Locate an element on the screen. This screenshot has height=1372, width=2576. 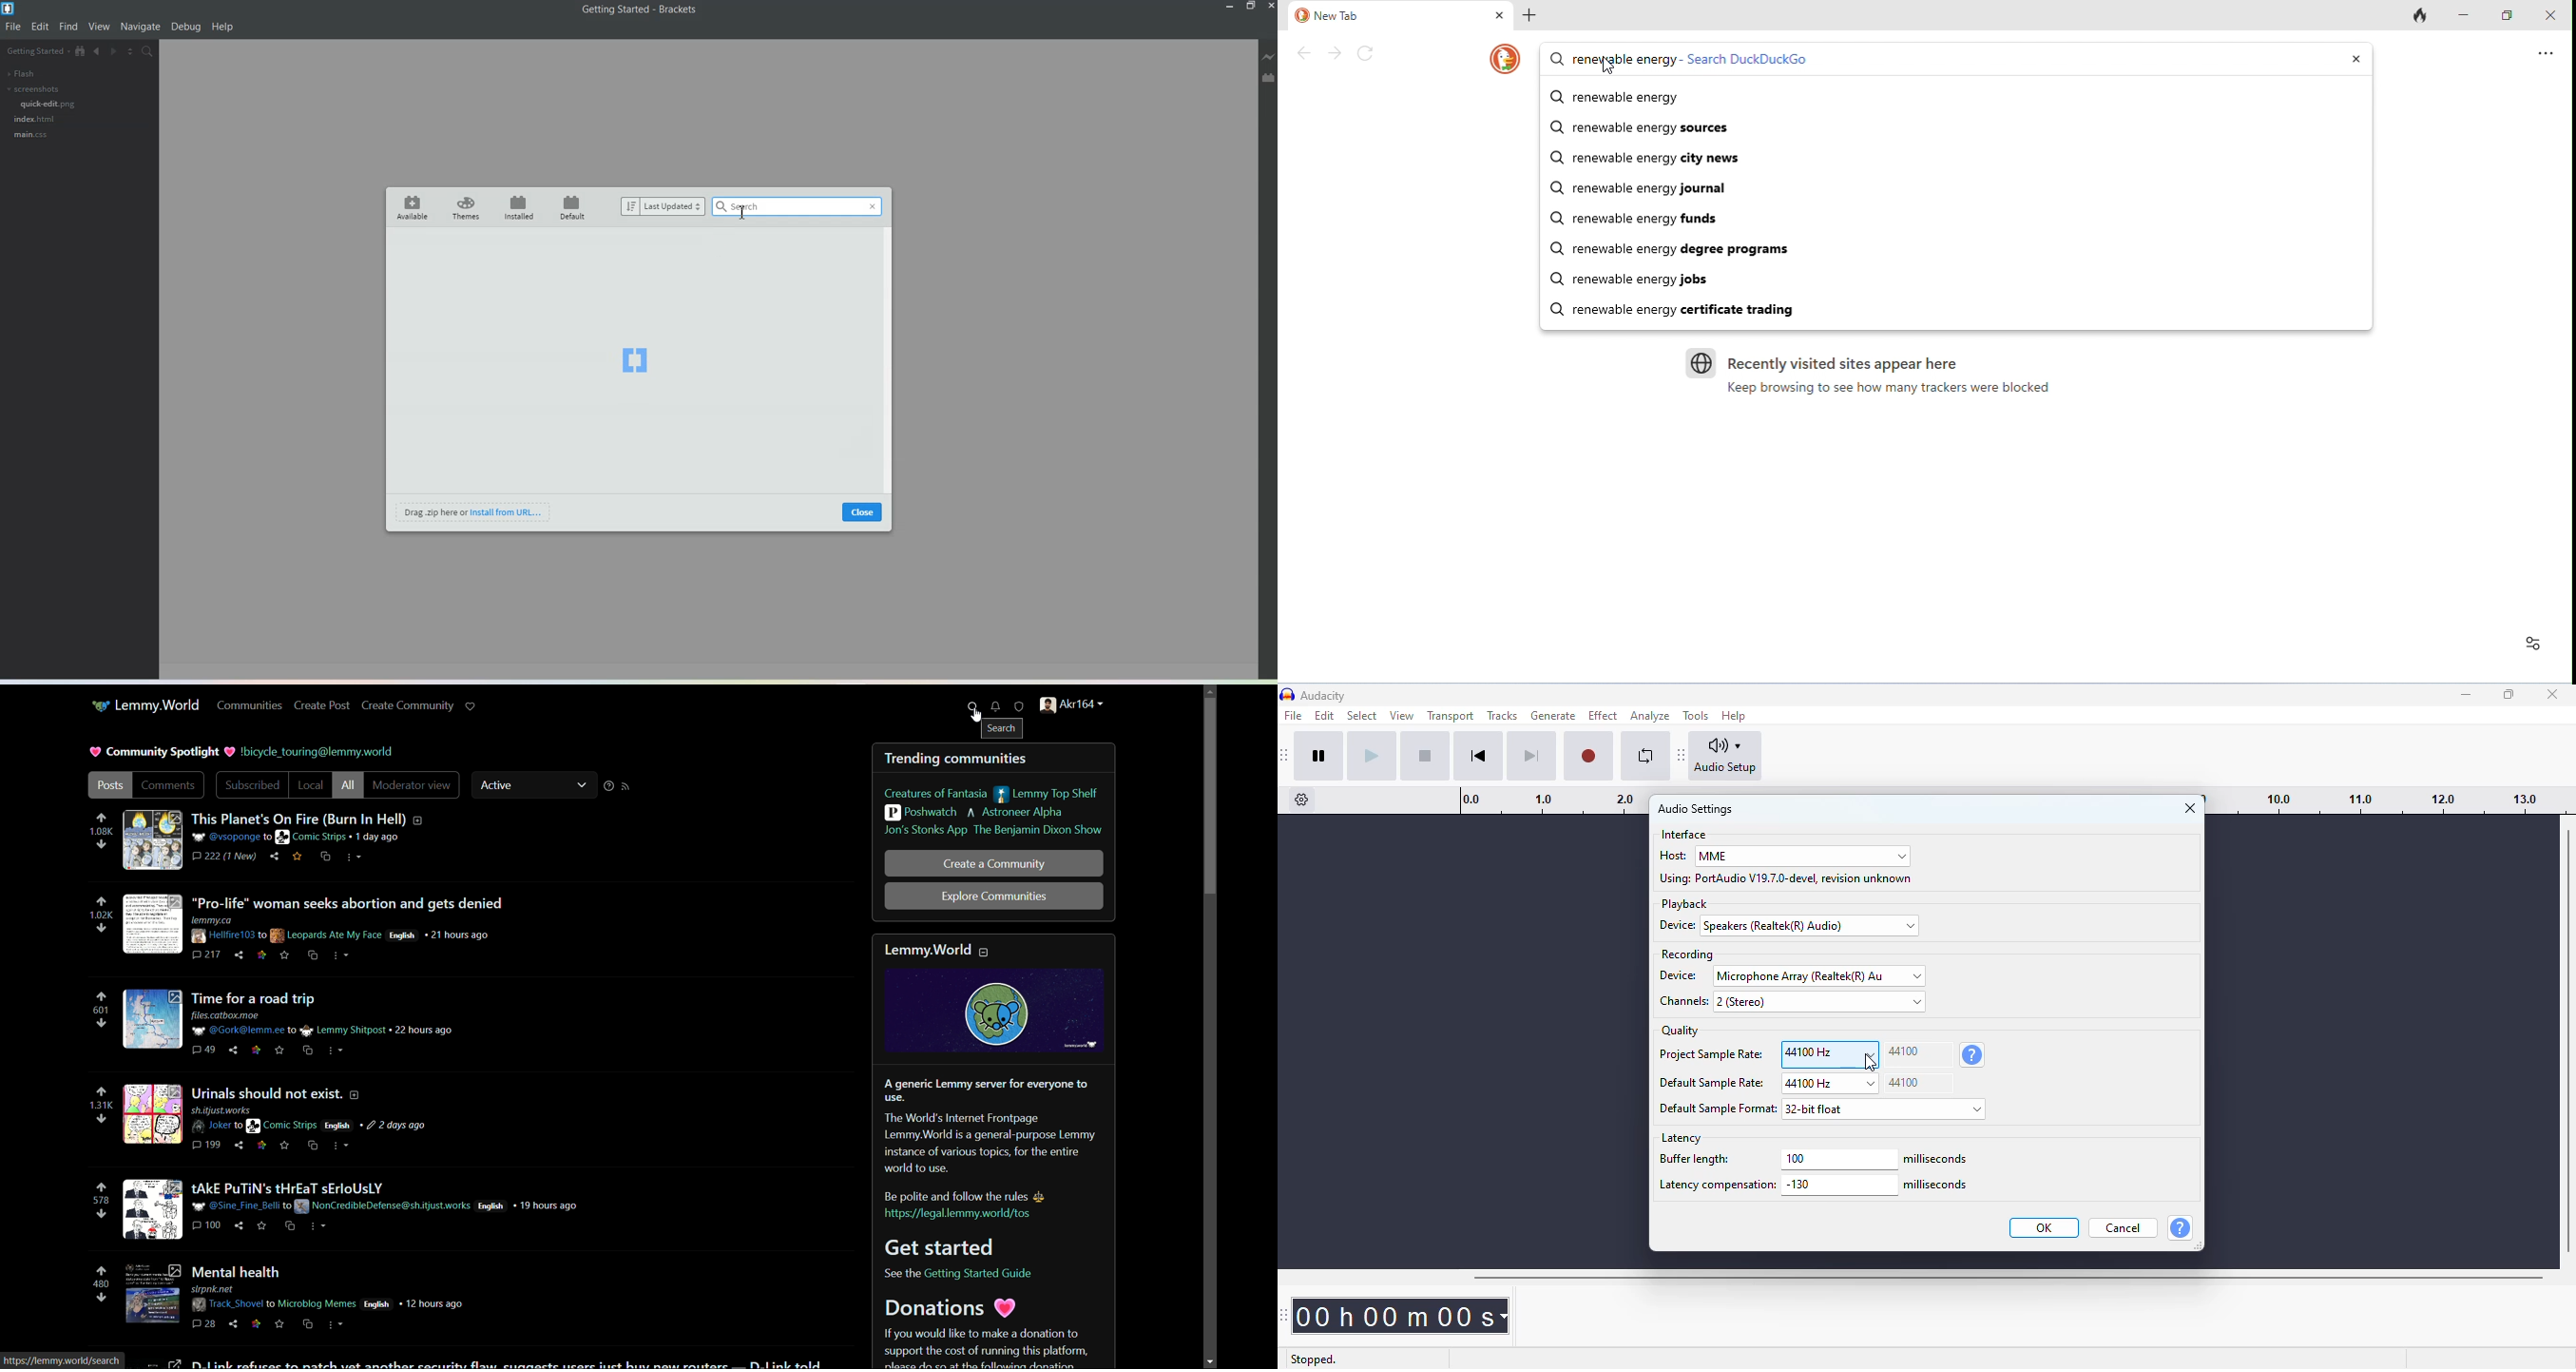
upvote is located at coordinates (101, 1187).